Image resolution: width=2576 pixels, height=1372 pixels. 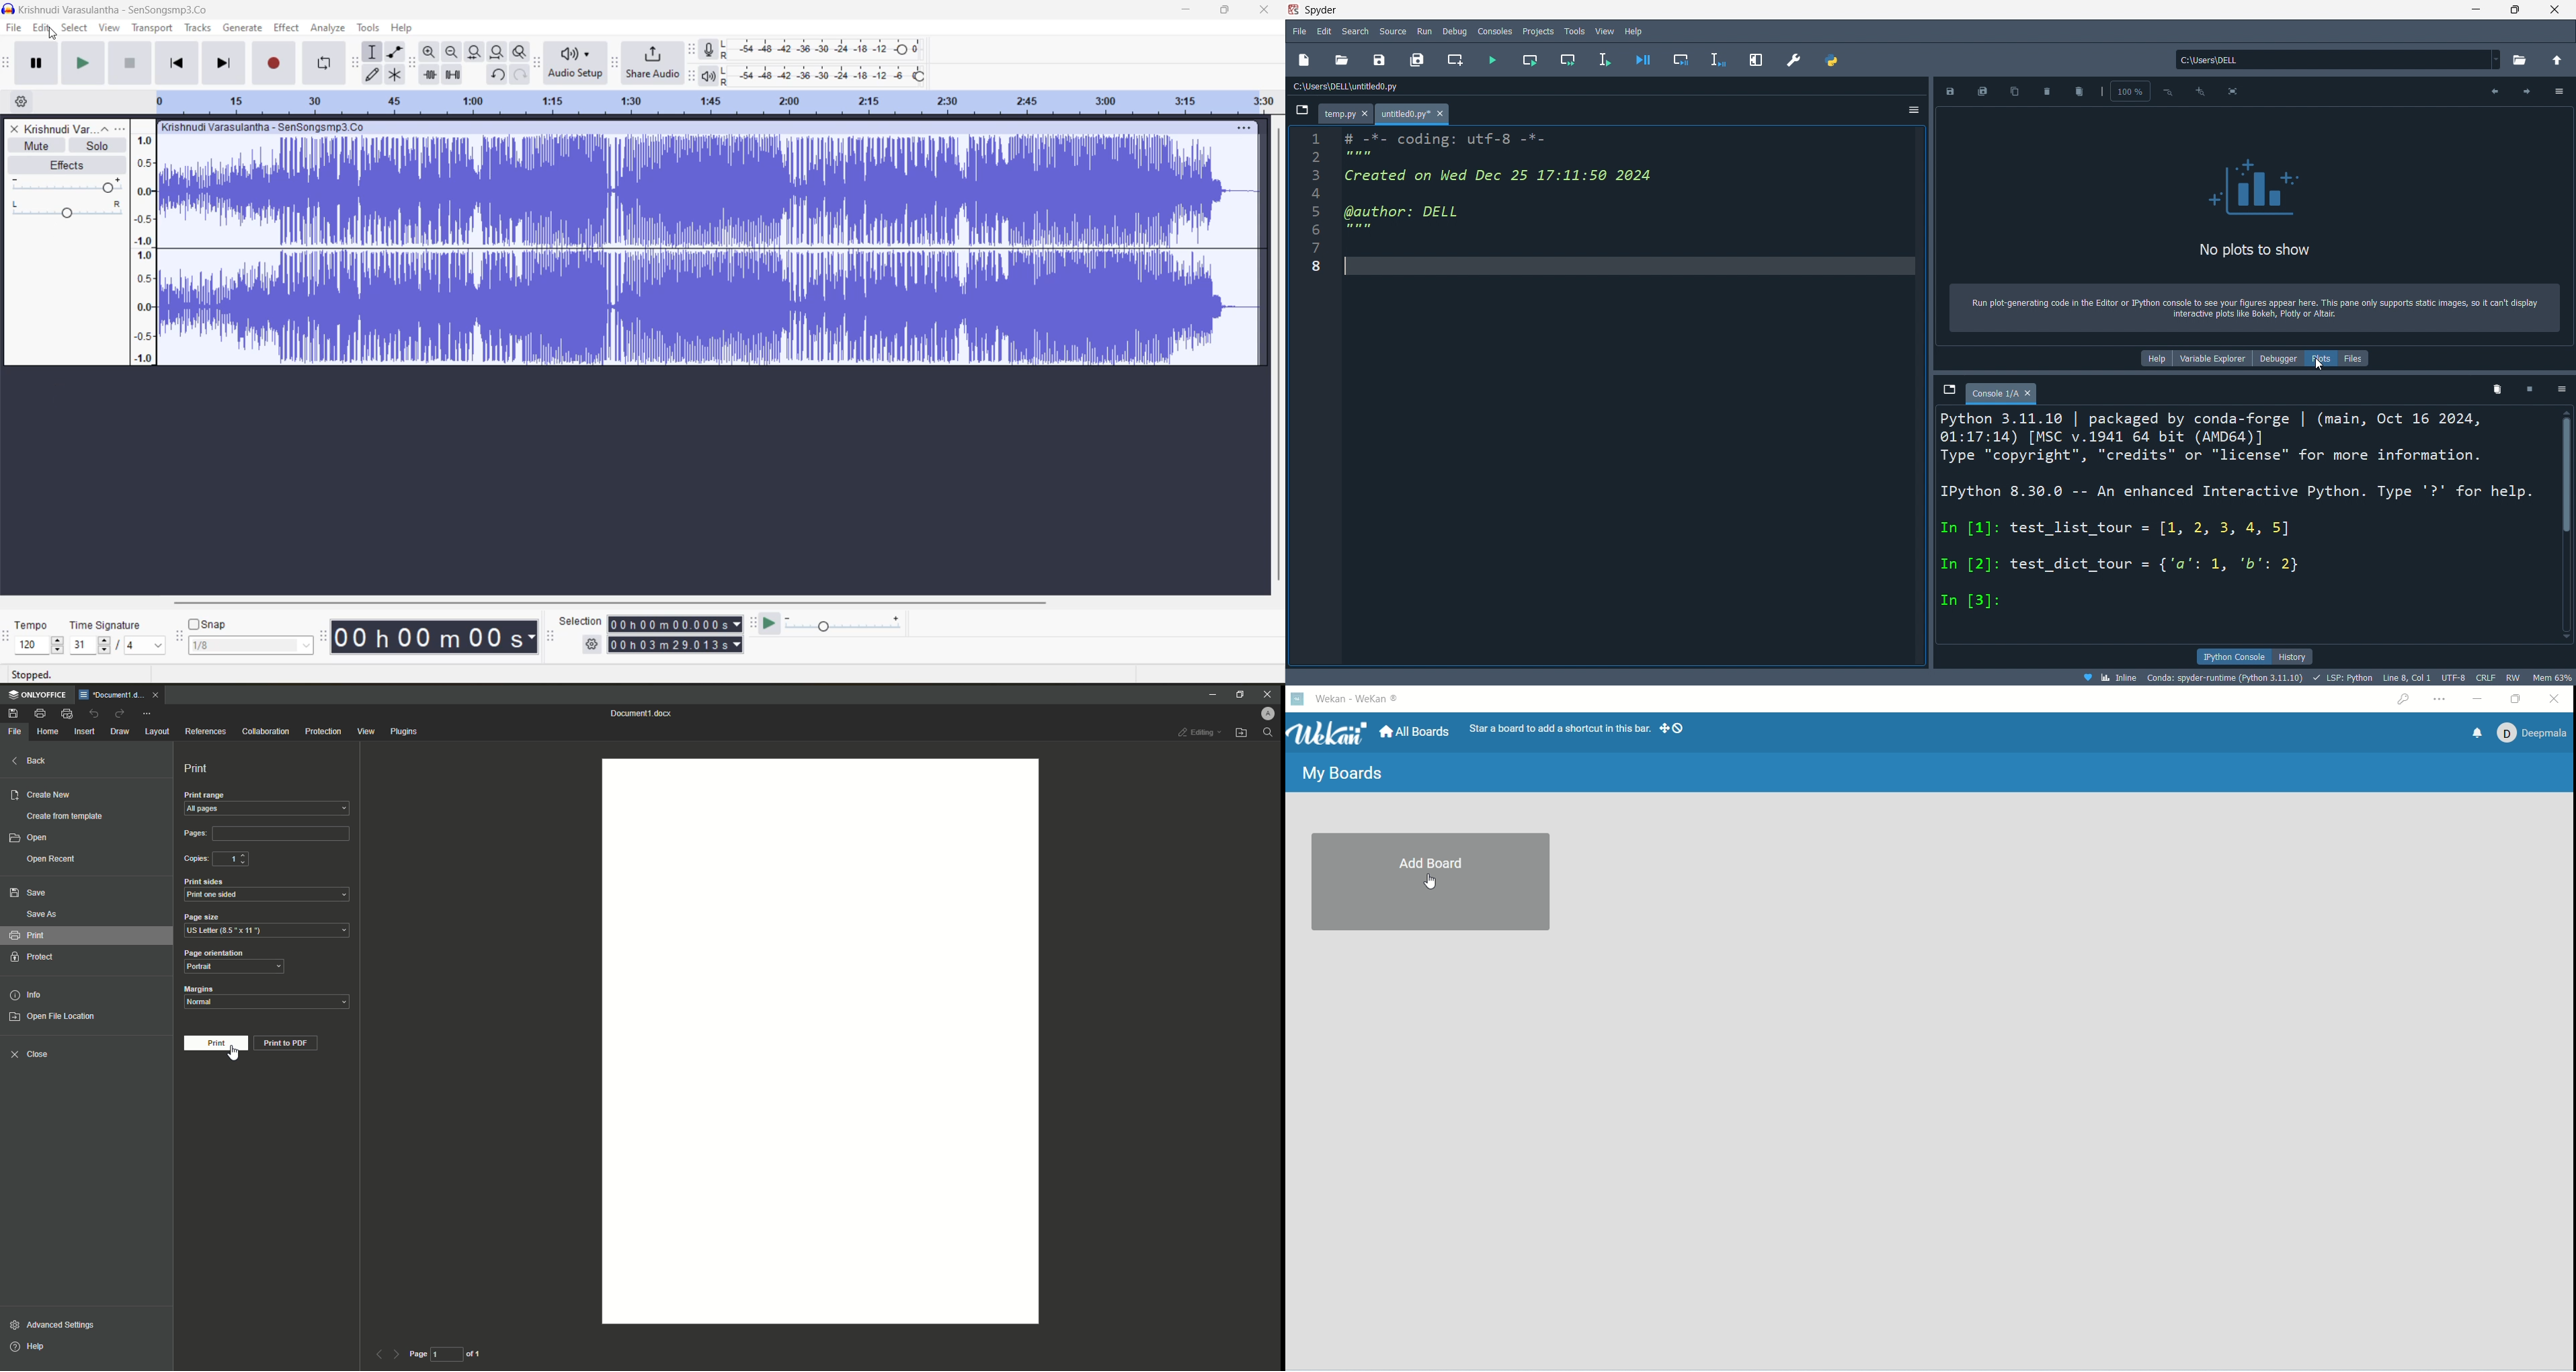 What do you see at coordinates (450, 1356) in the screenshot?
I see `page 1 of 1` at bounding box center [450, 1356].